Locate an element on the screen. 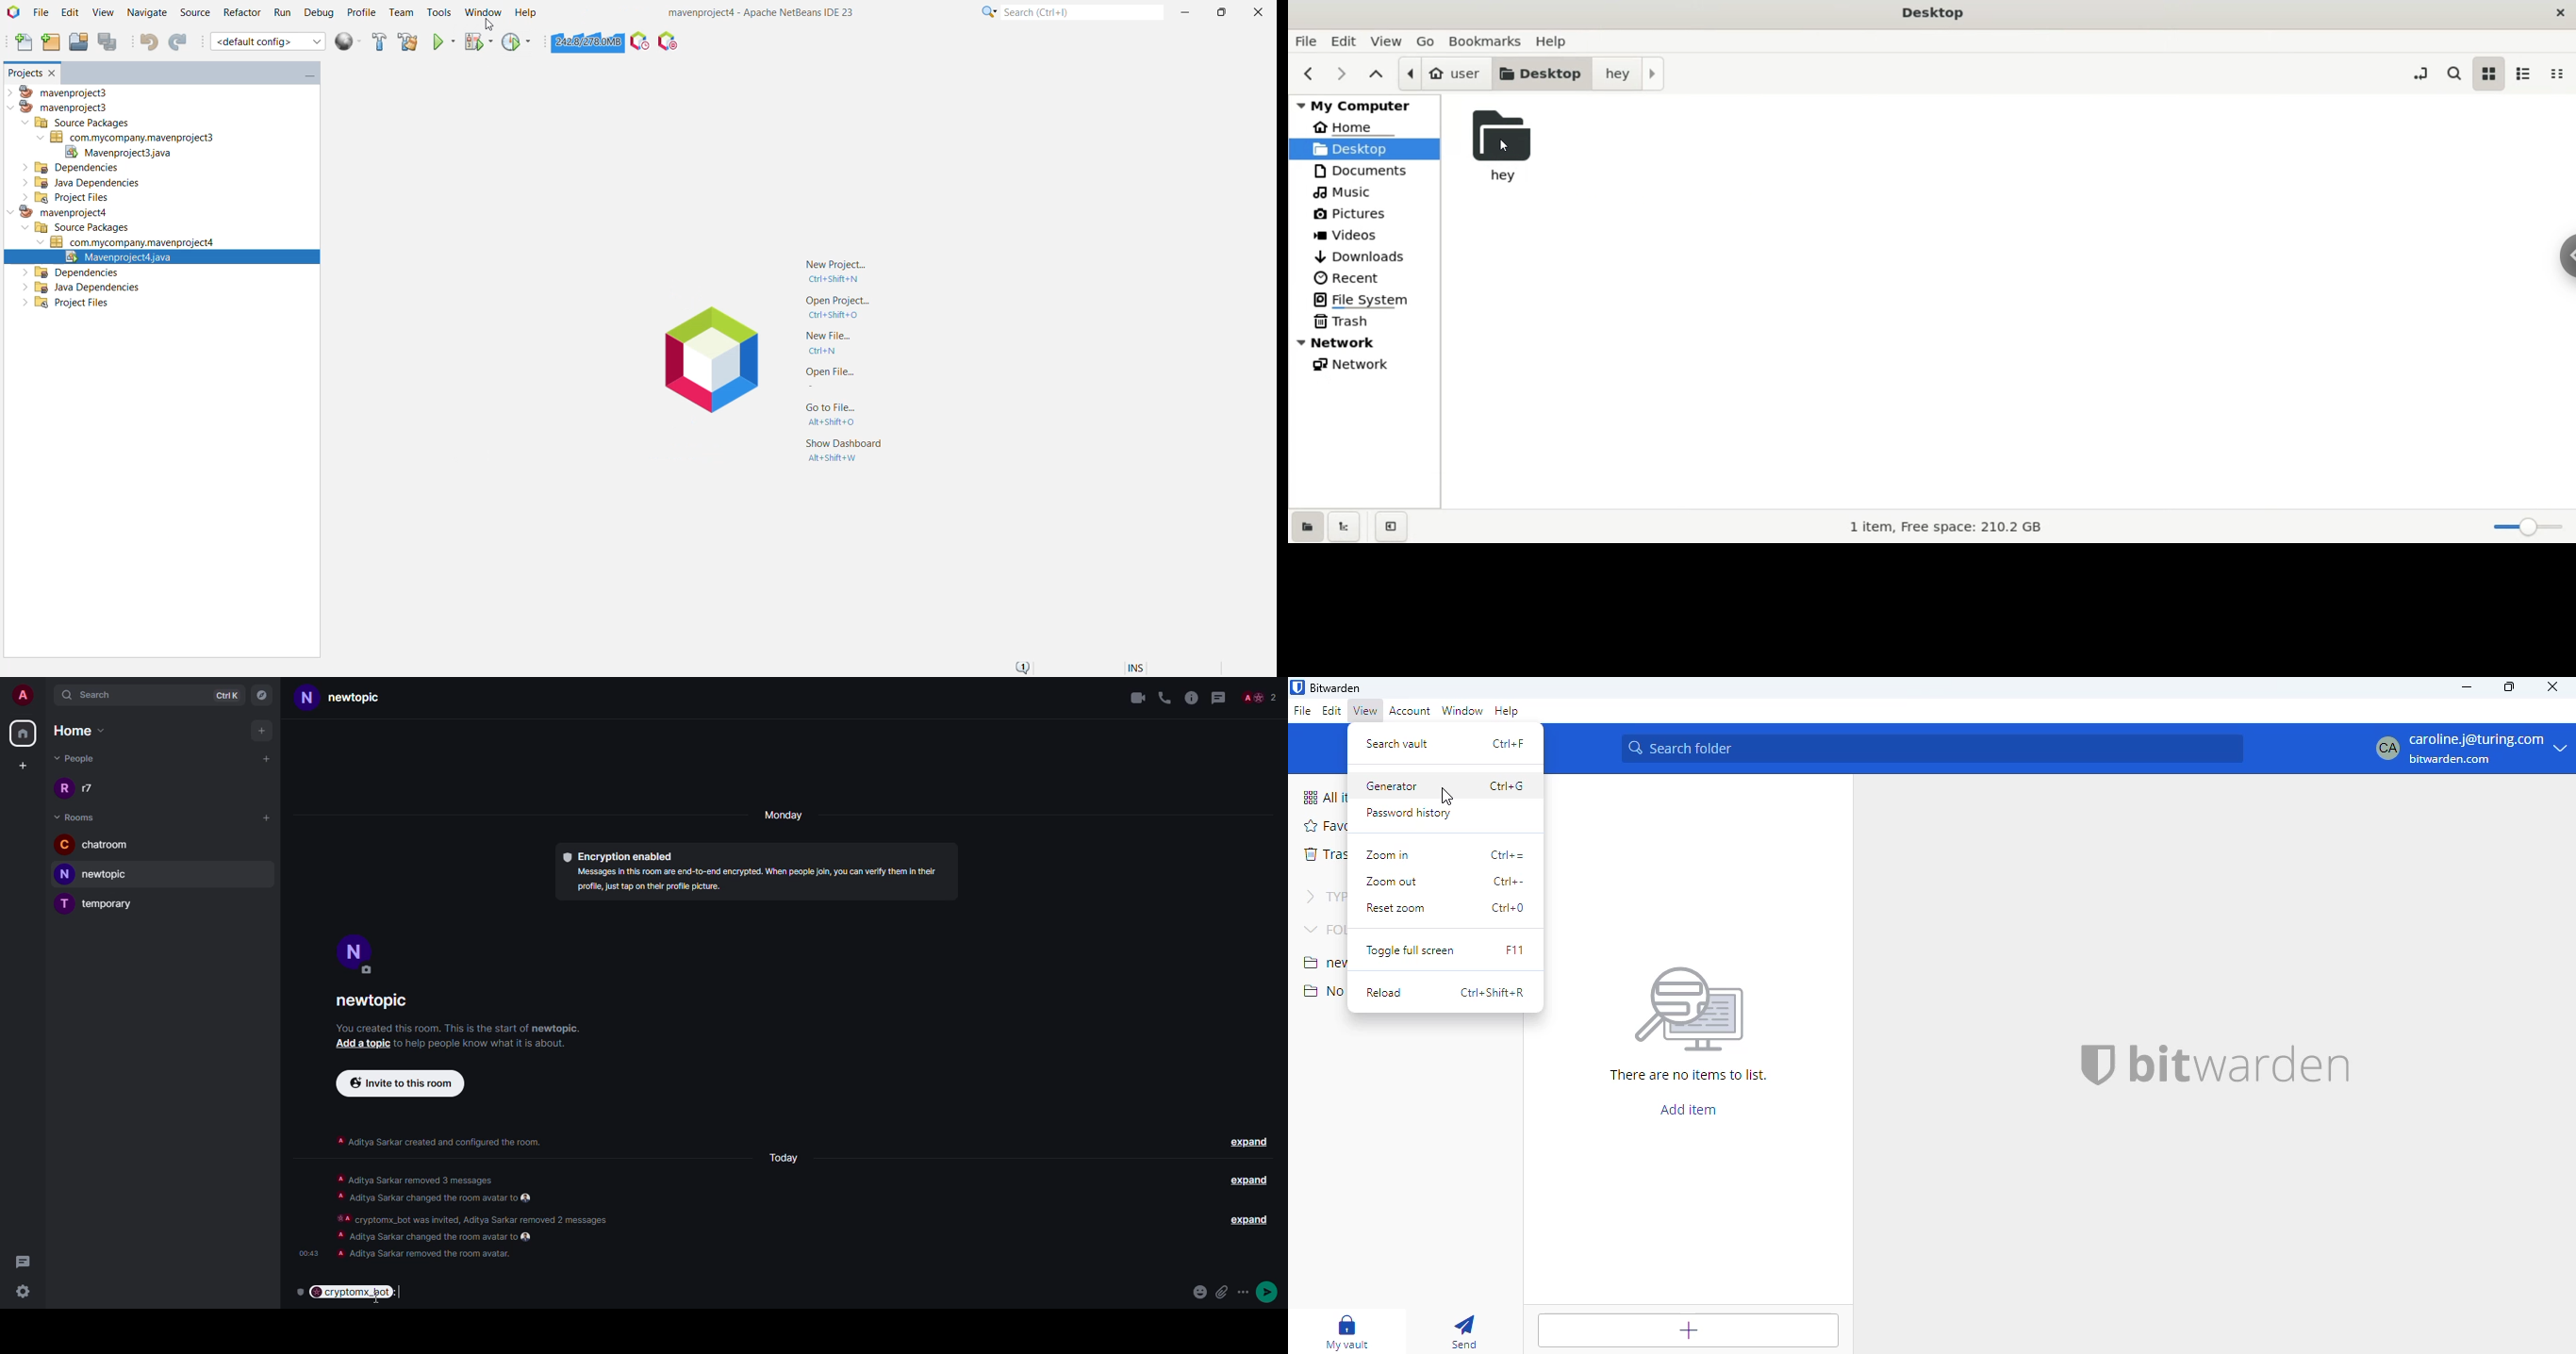 The width and height of the screenshot is (2576, 1372). shortcut for reset zoom is located at coordinates (1509, 907).